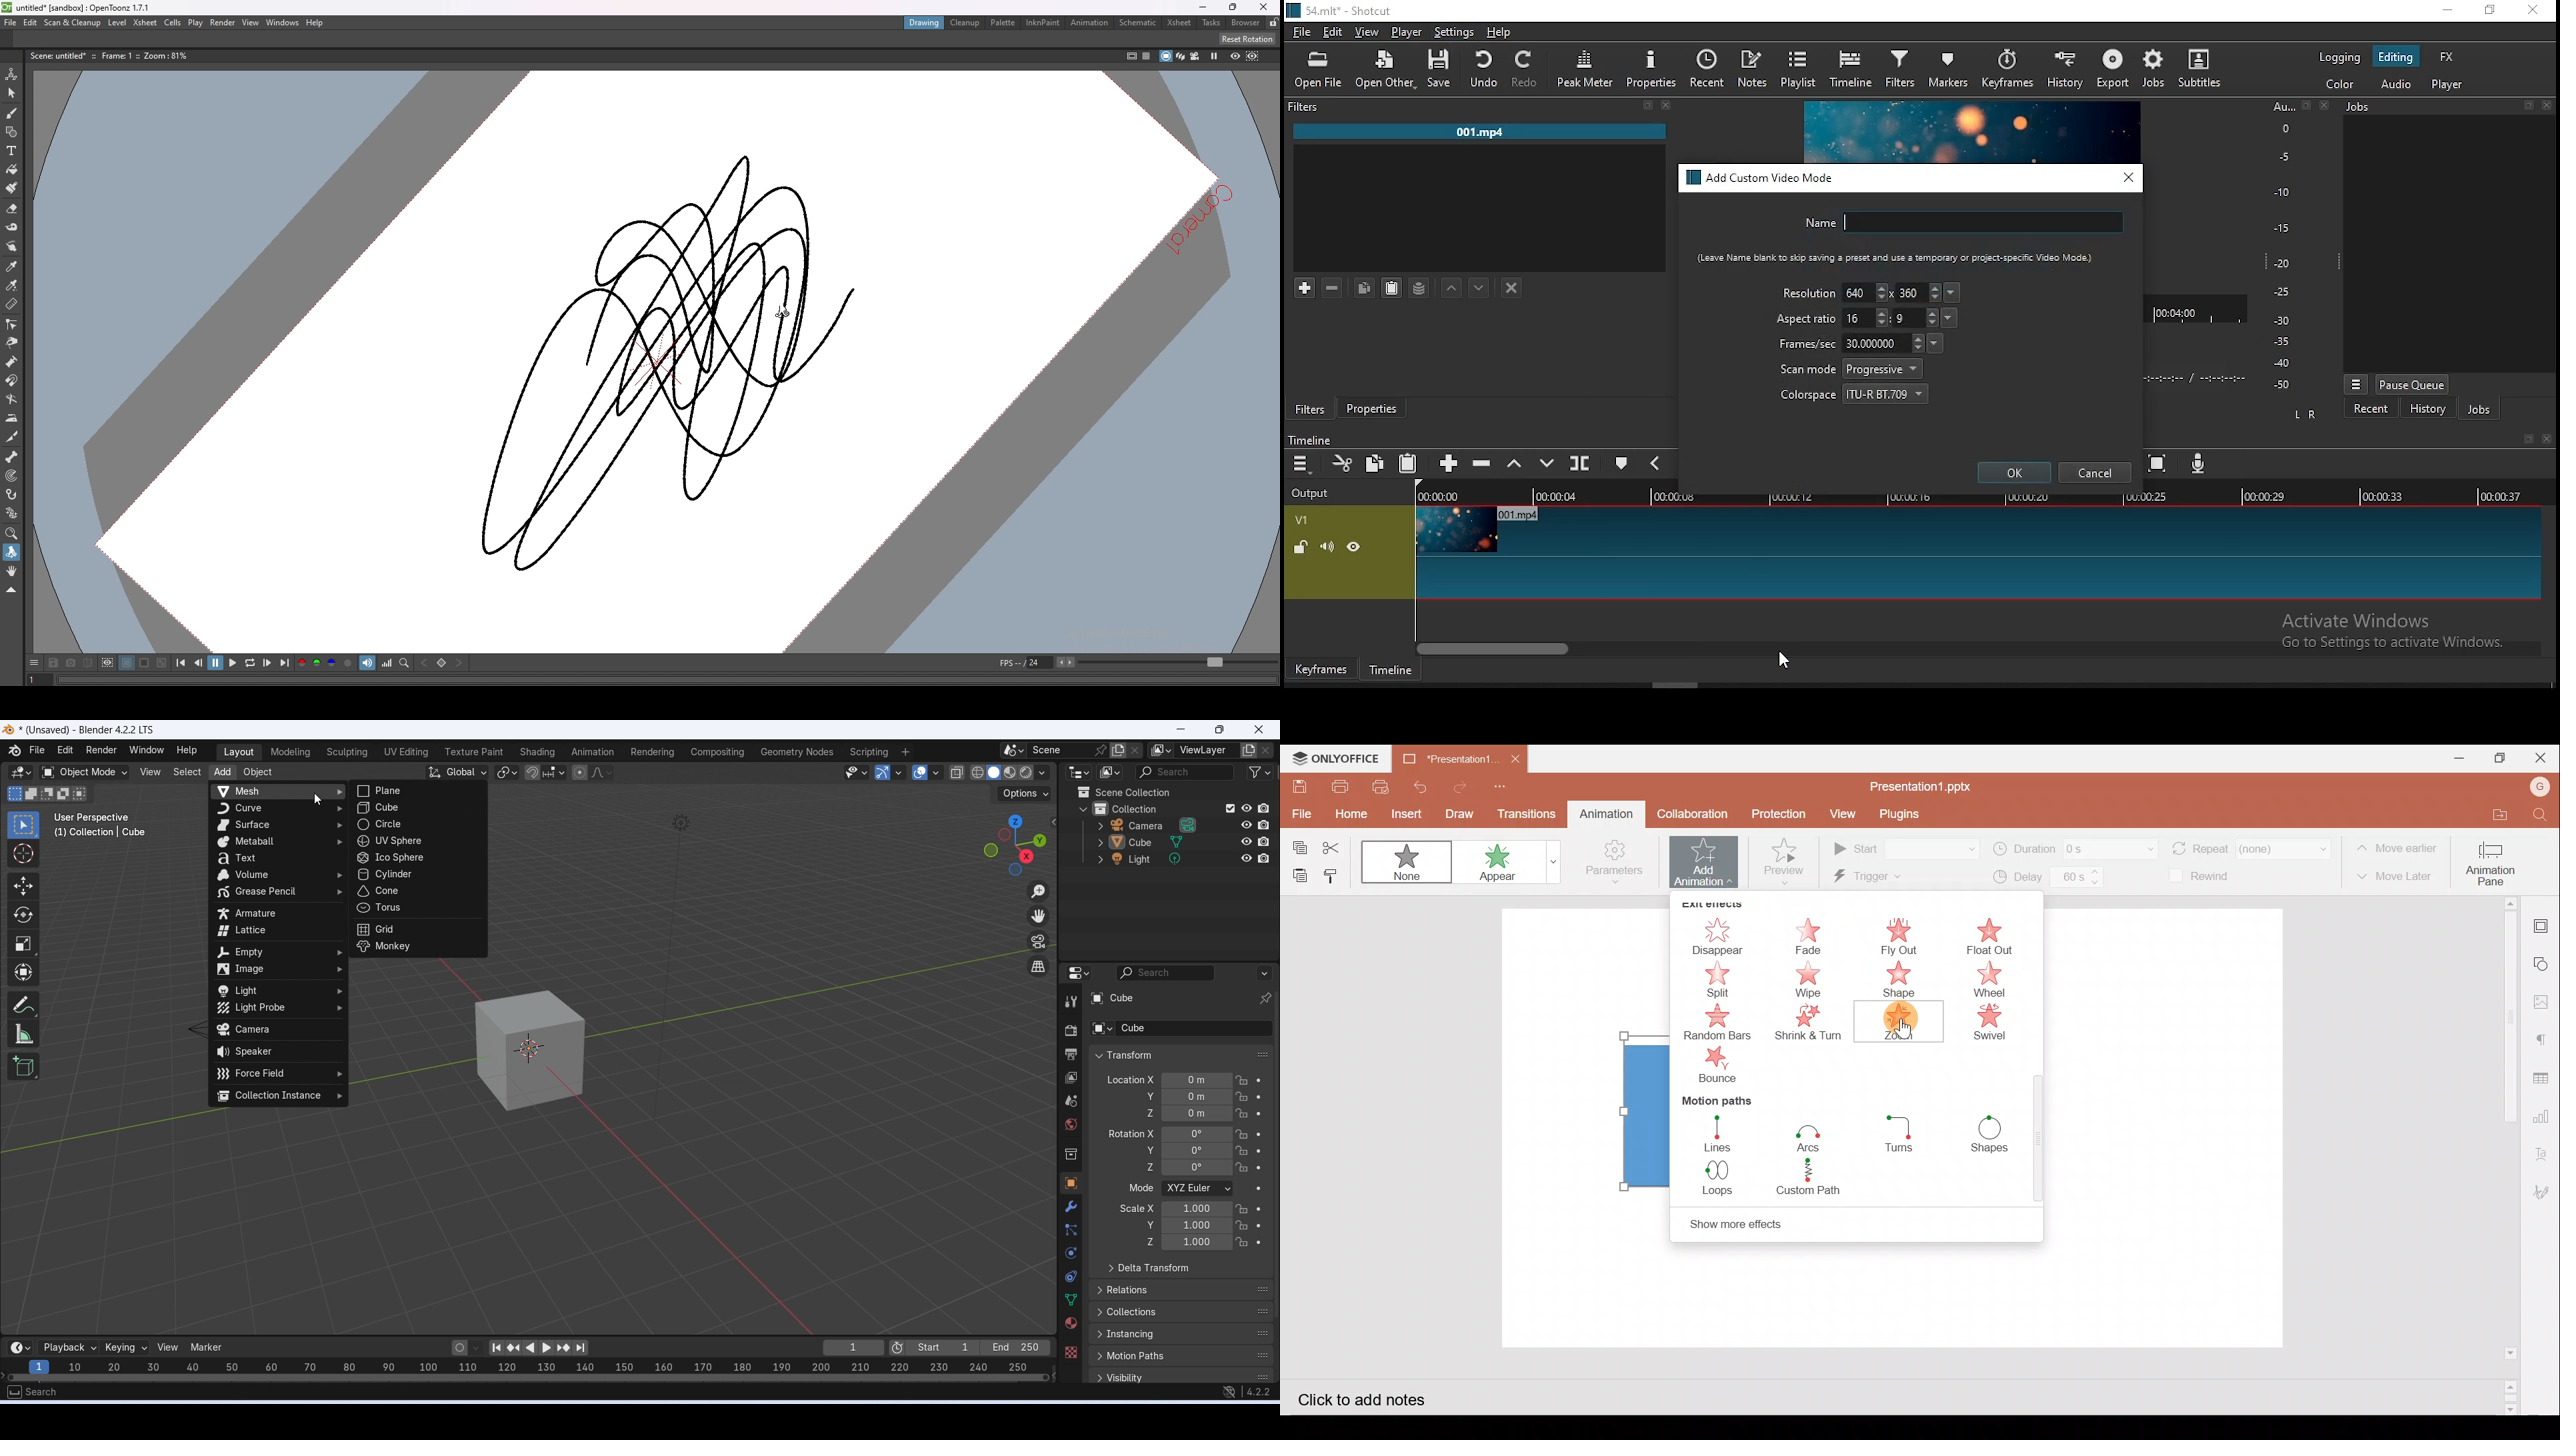  Describe the element at coordinates (2427, 411) in the screenshot. I see `history` at that location.